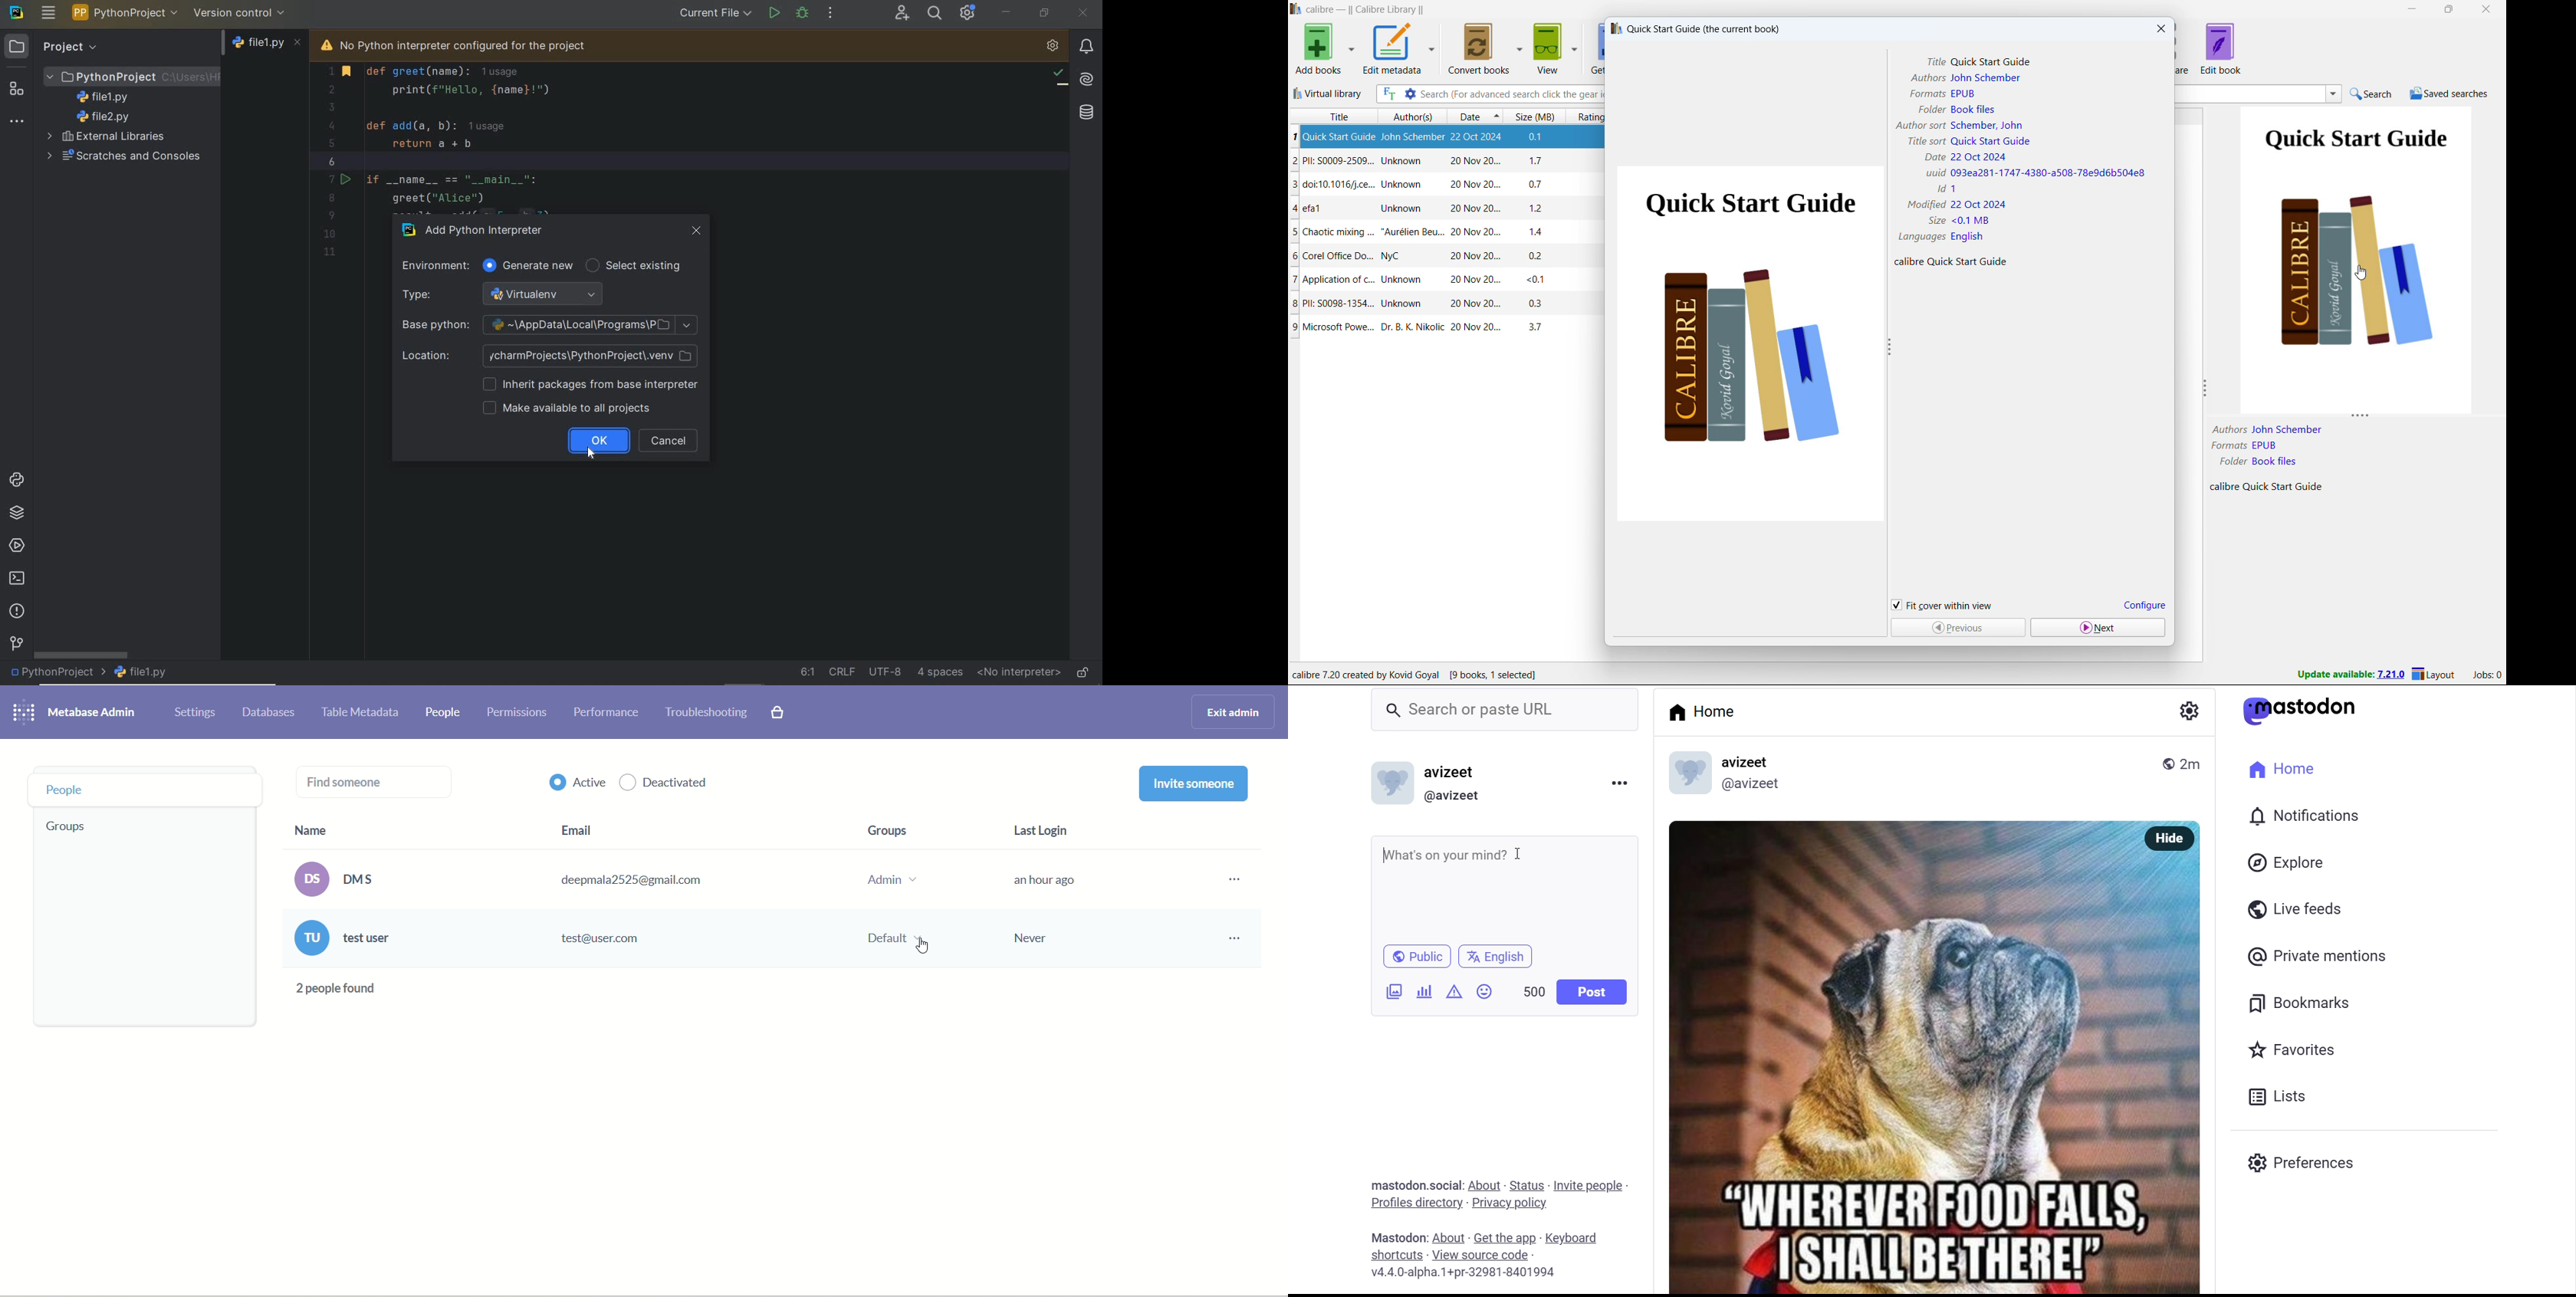 Image resolution: width=2576 pixels, height=1316 pixels. I want to click on Folder, so click(1930, 109).